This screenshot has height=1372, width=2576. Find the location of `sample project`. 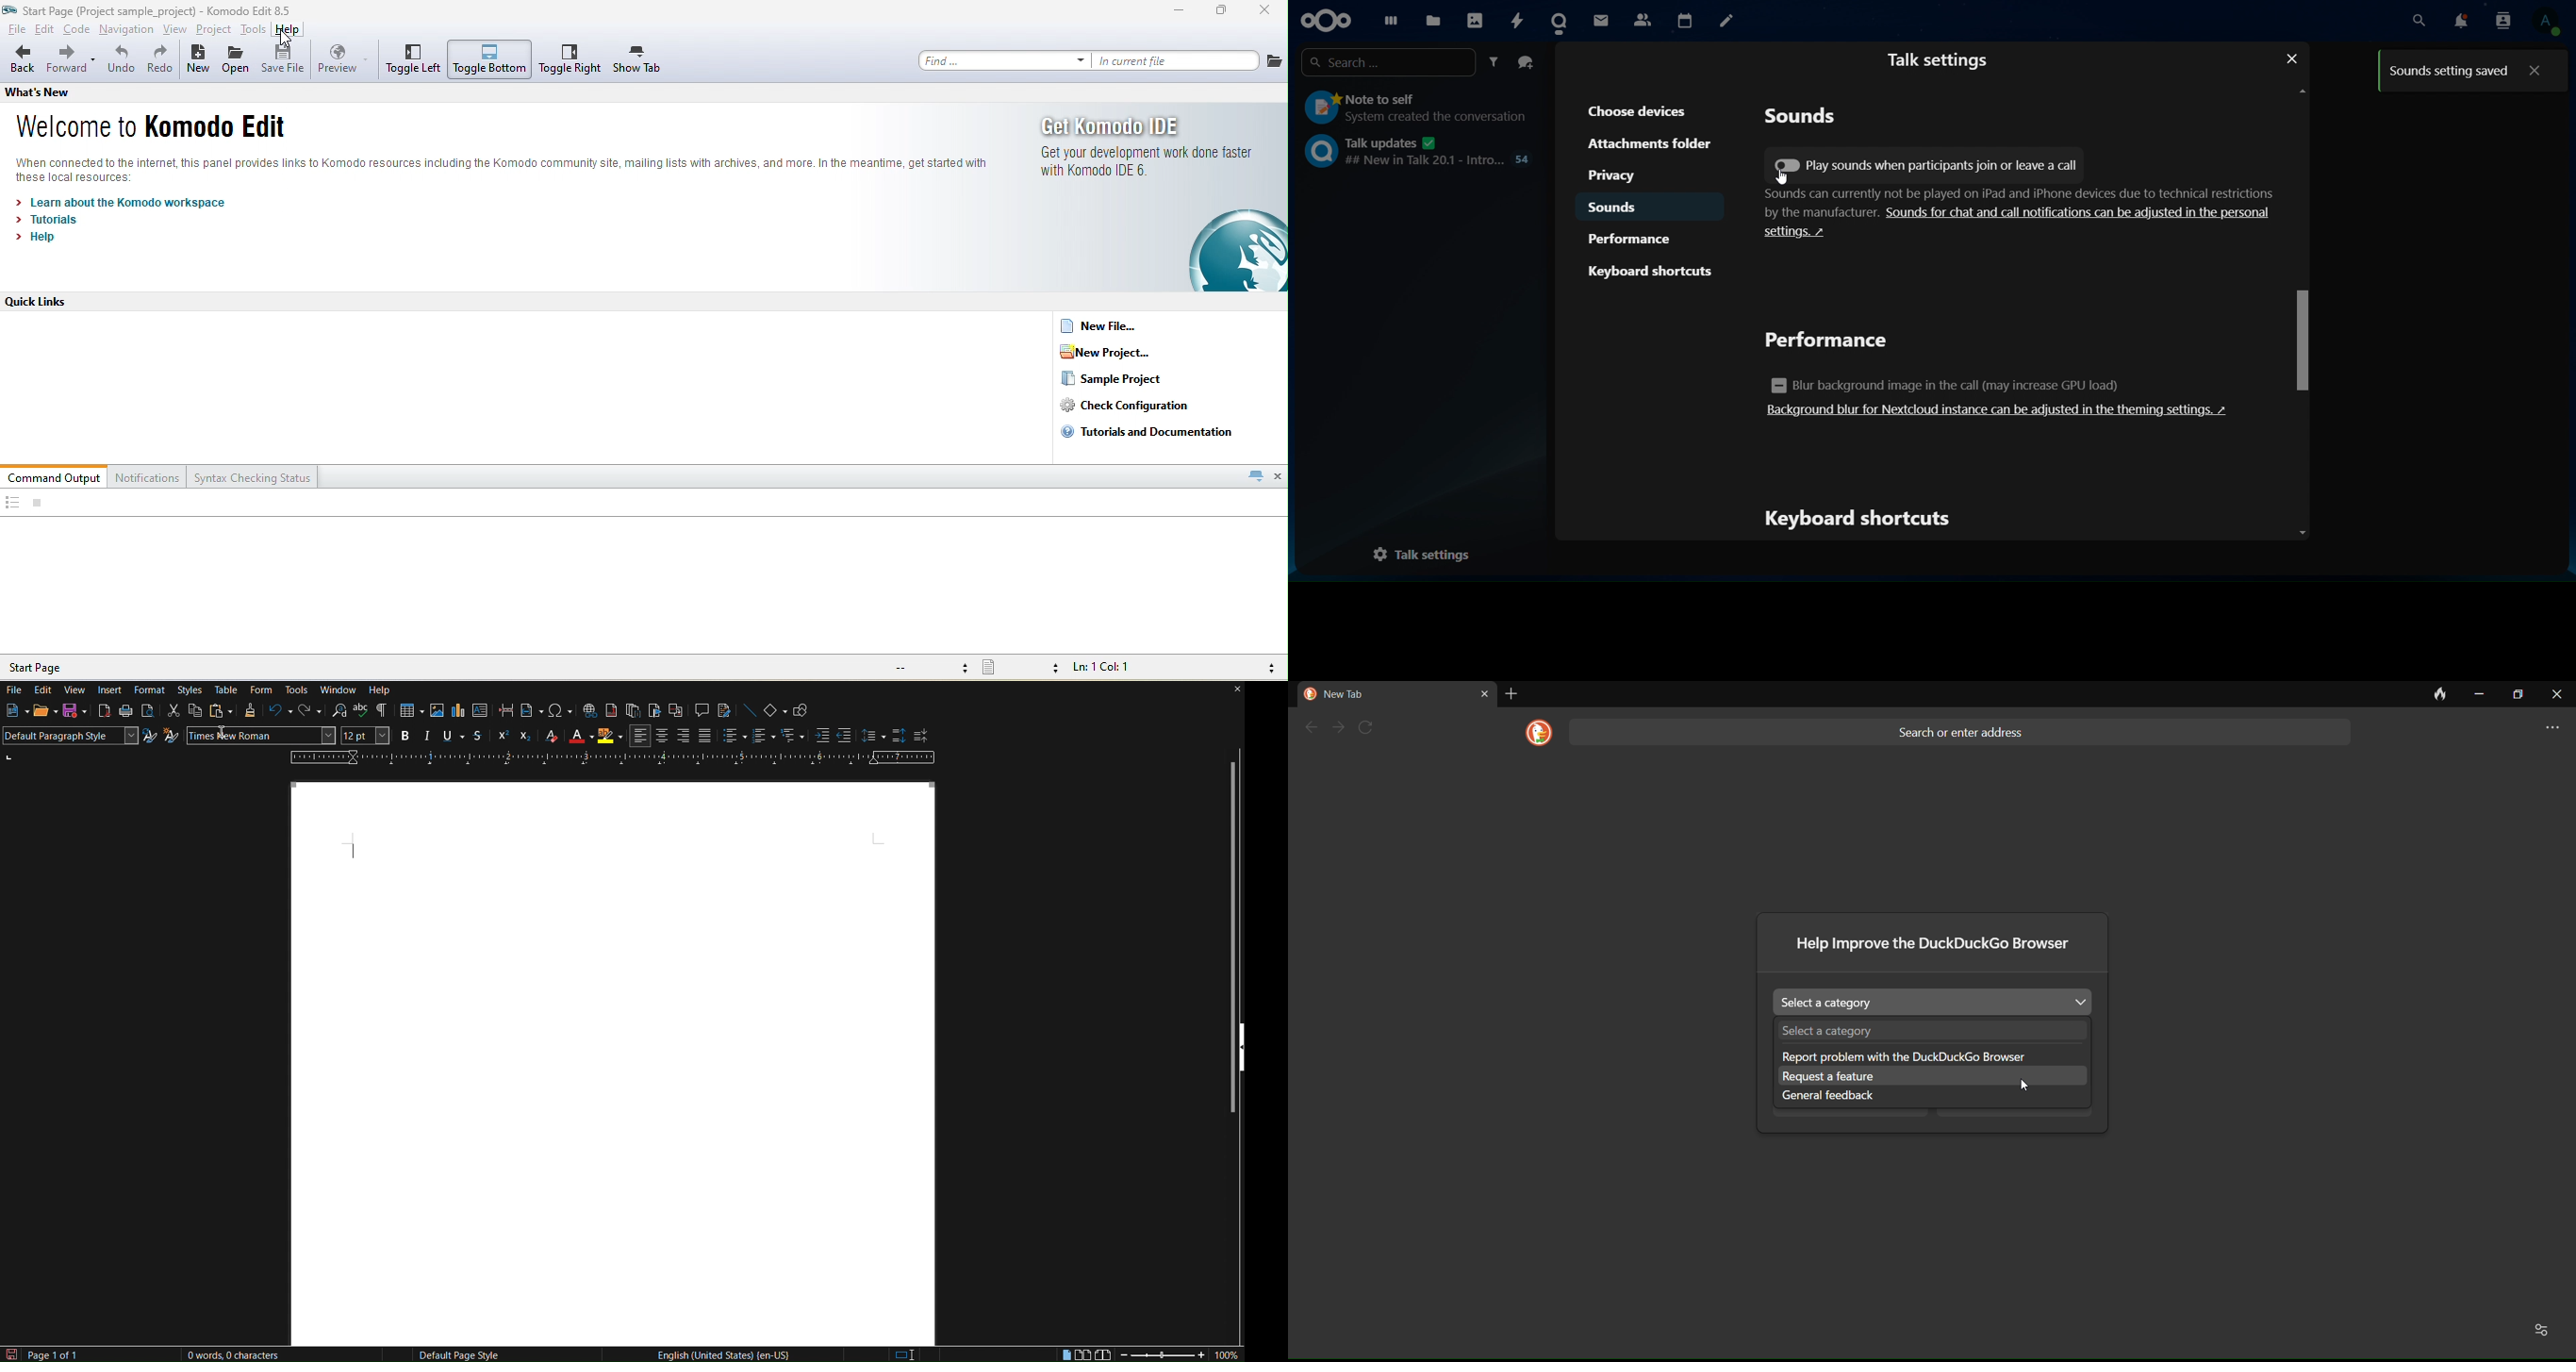

sample project is located at coordinates (1113, 379).